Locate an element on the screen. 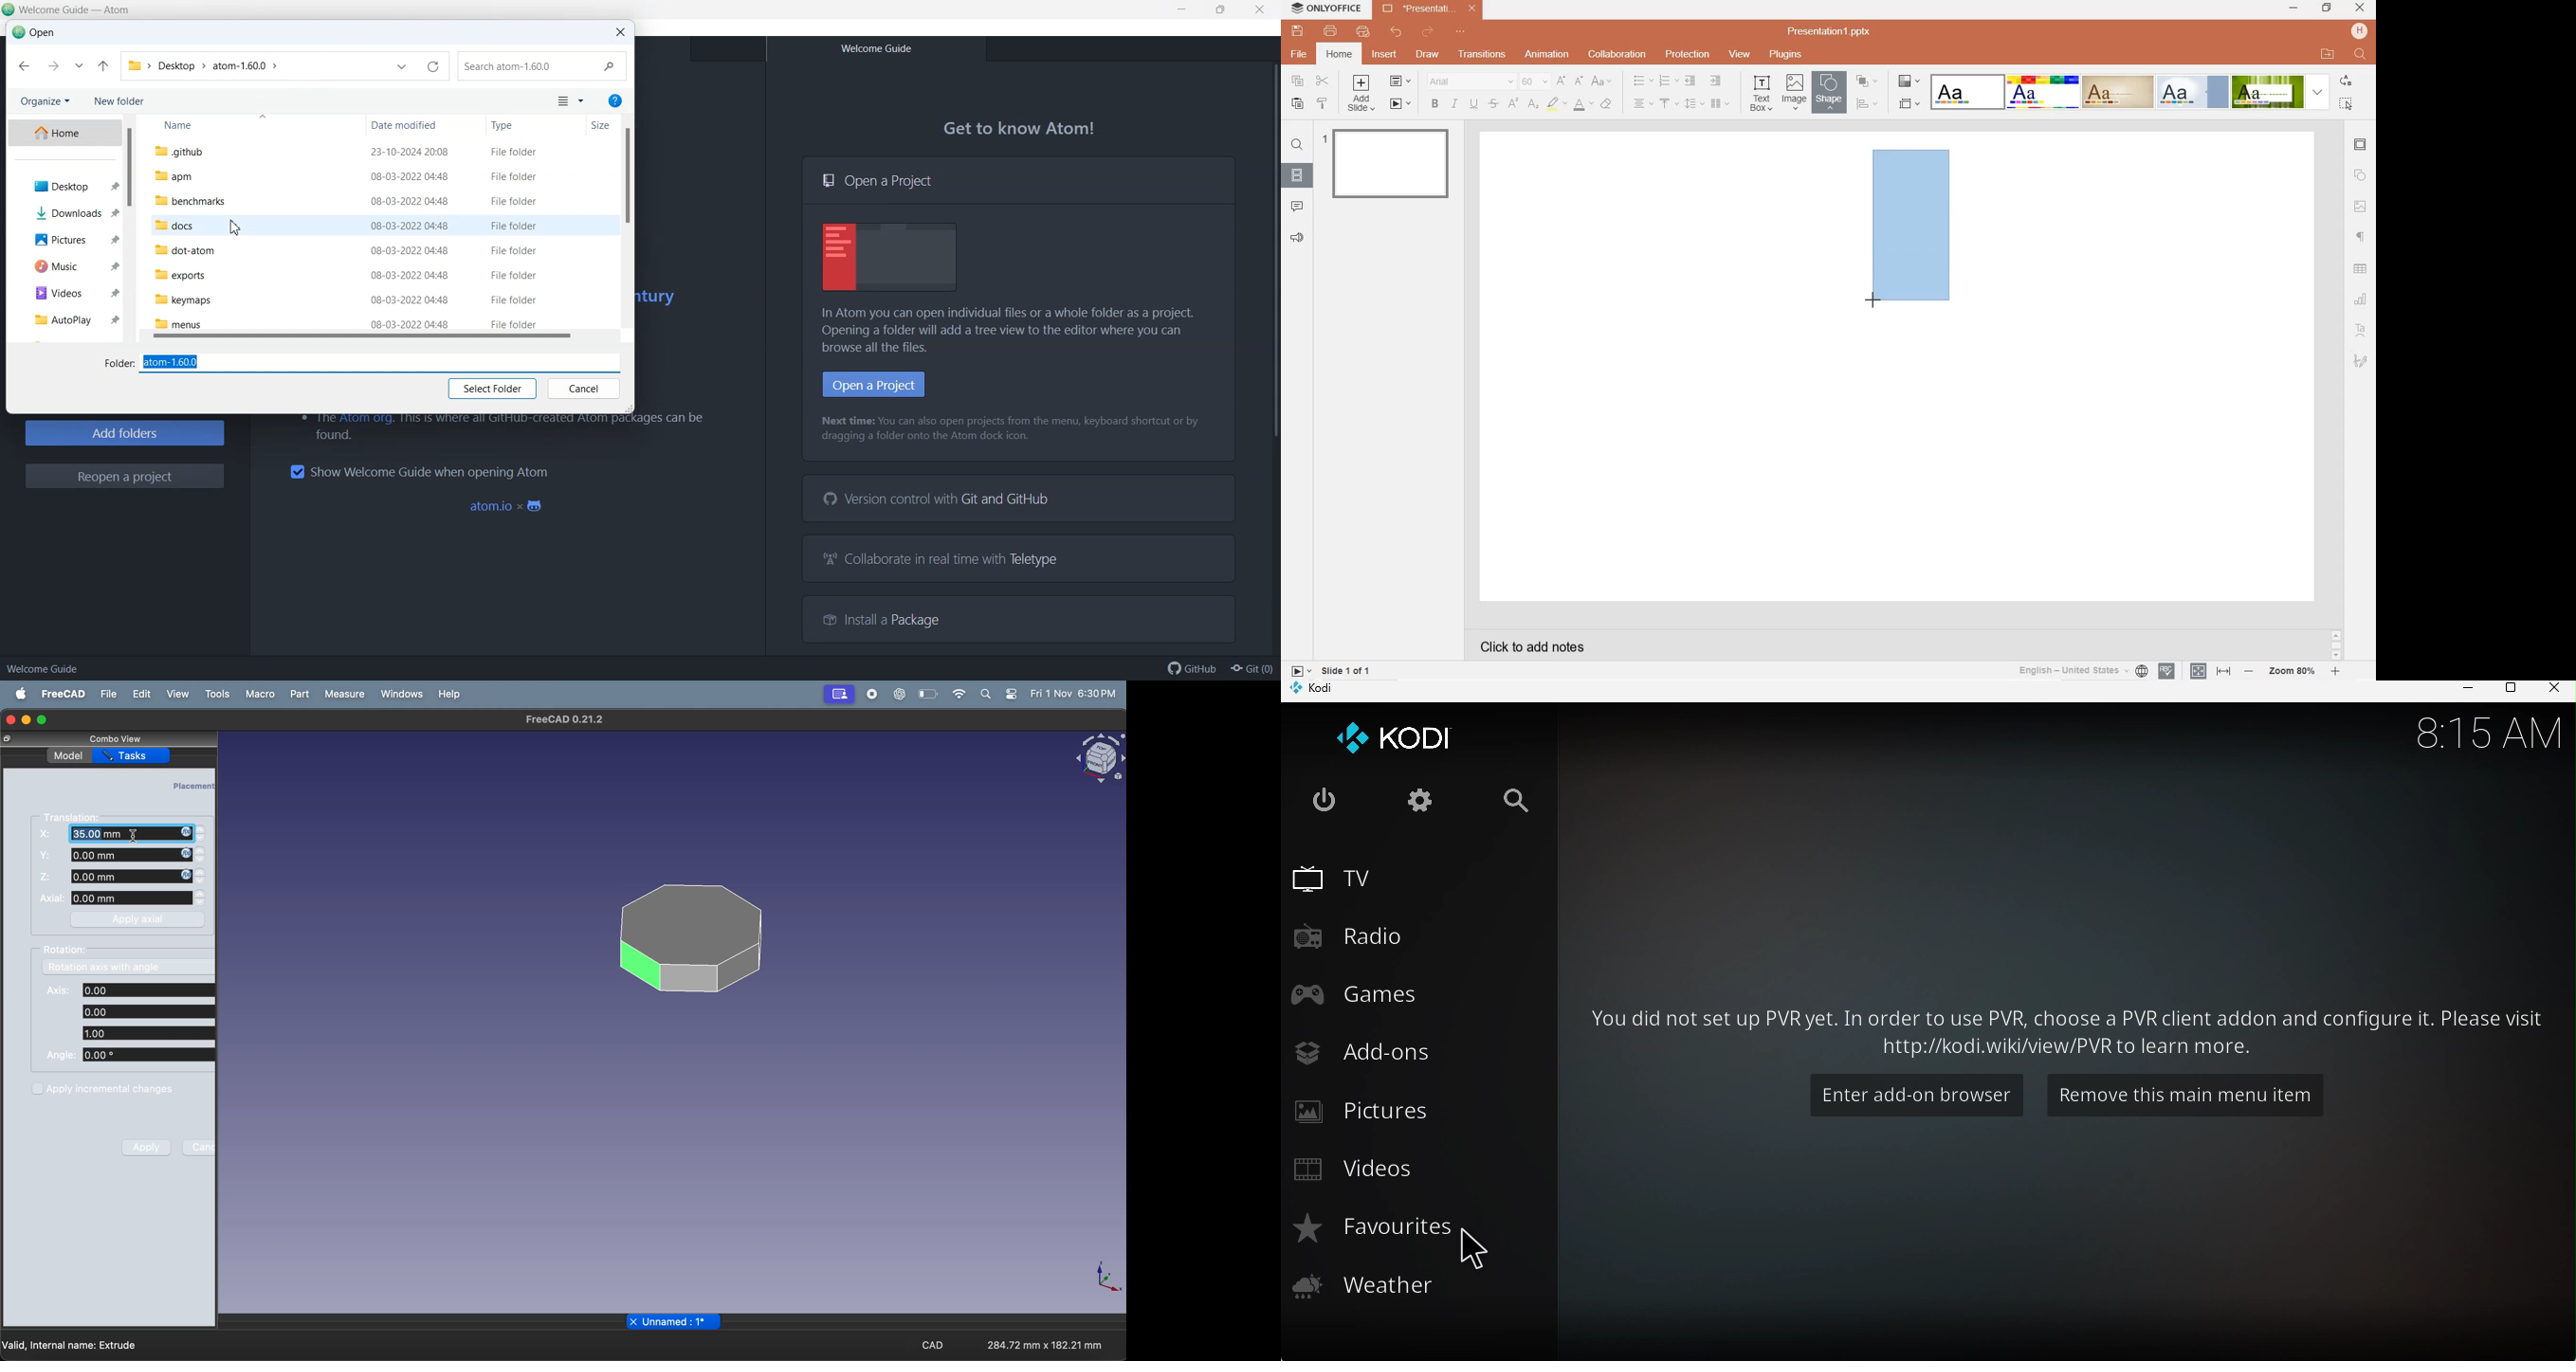 The width and height of the screenshot is (2576, 1372). macro is located at coordinates (258, 694).